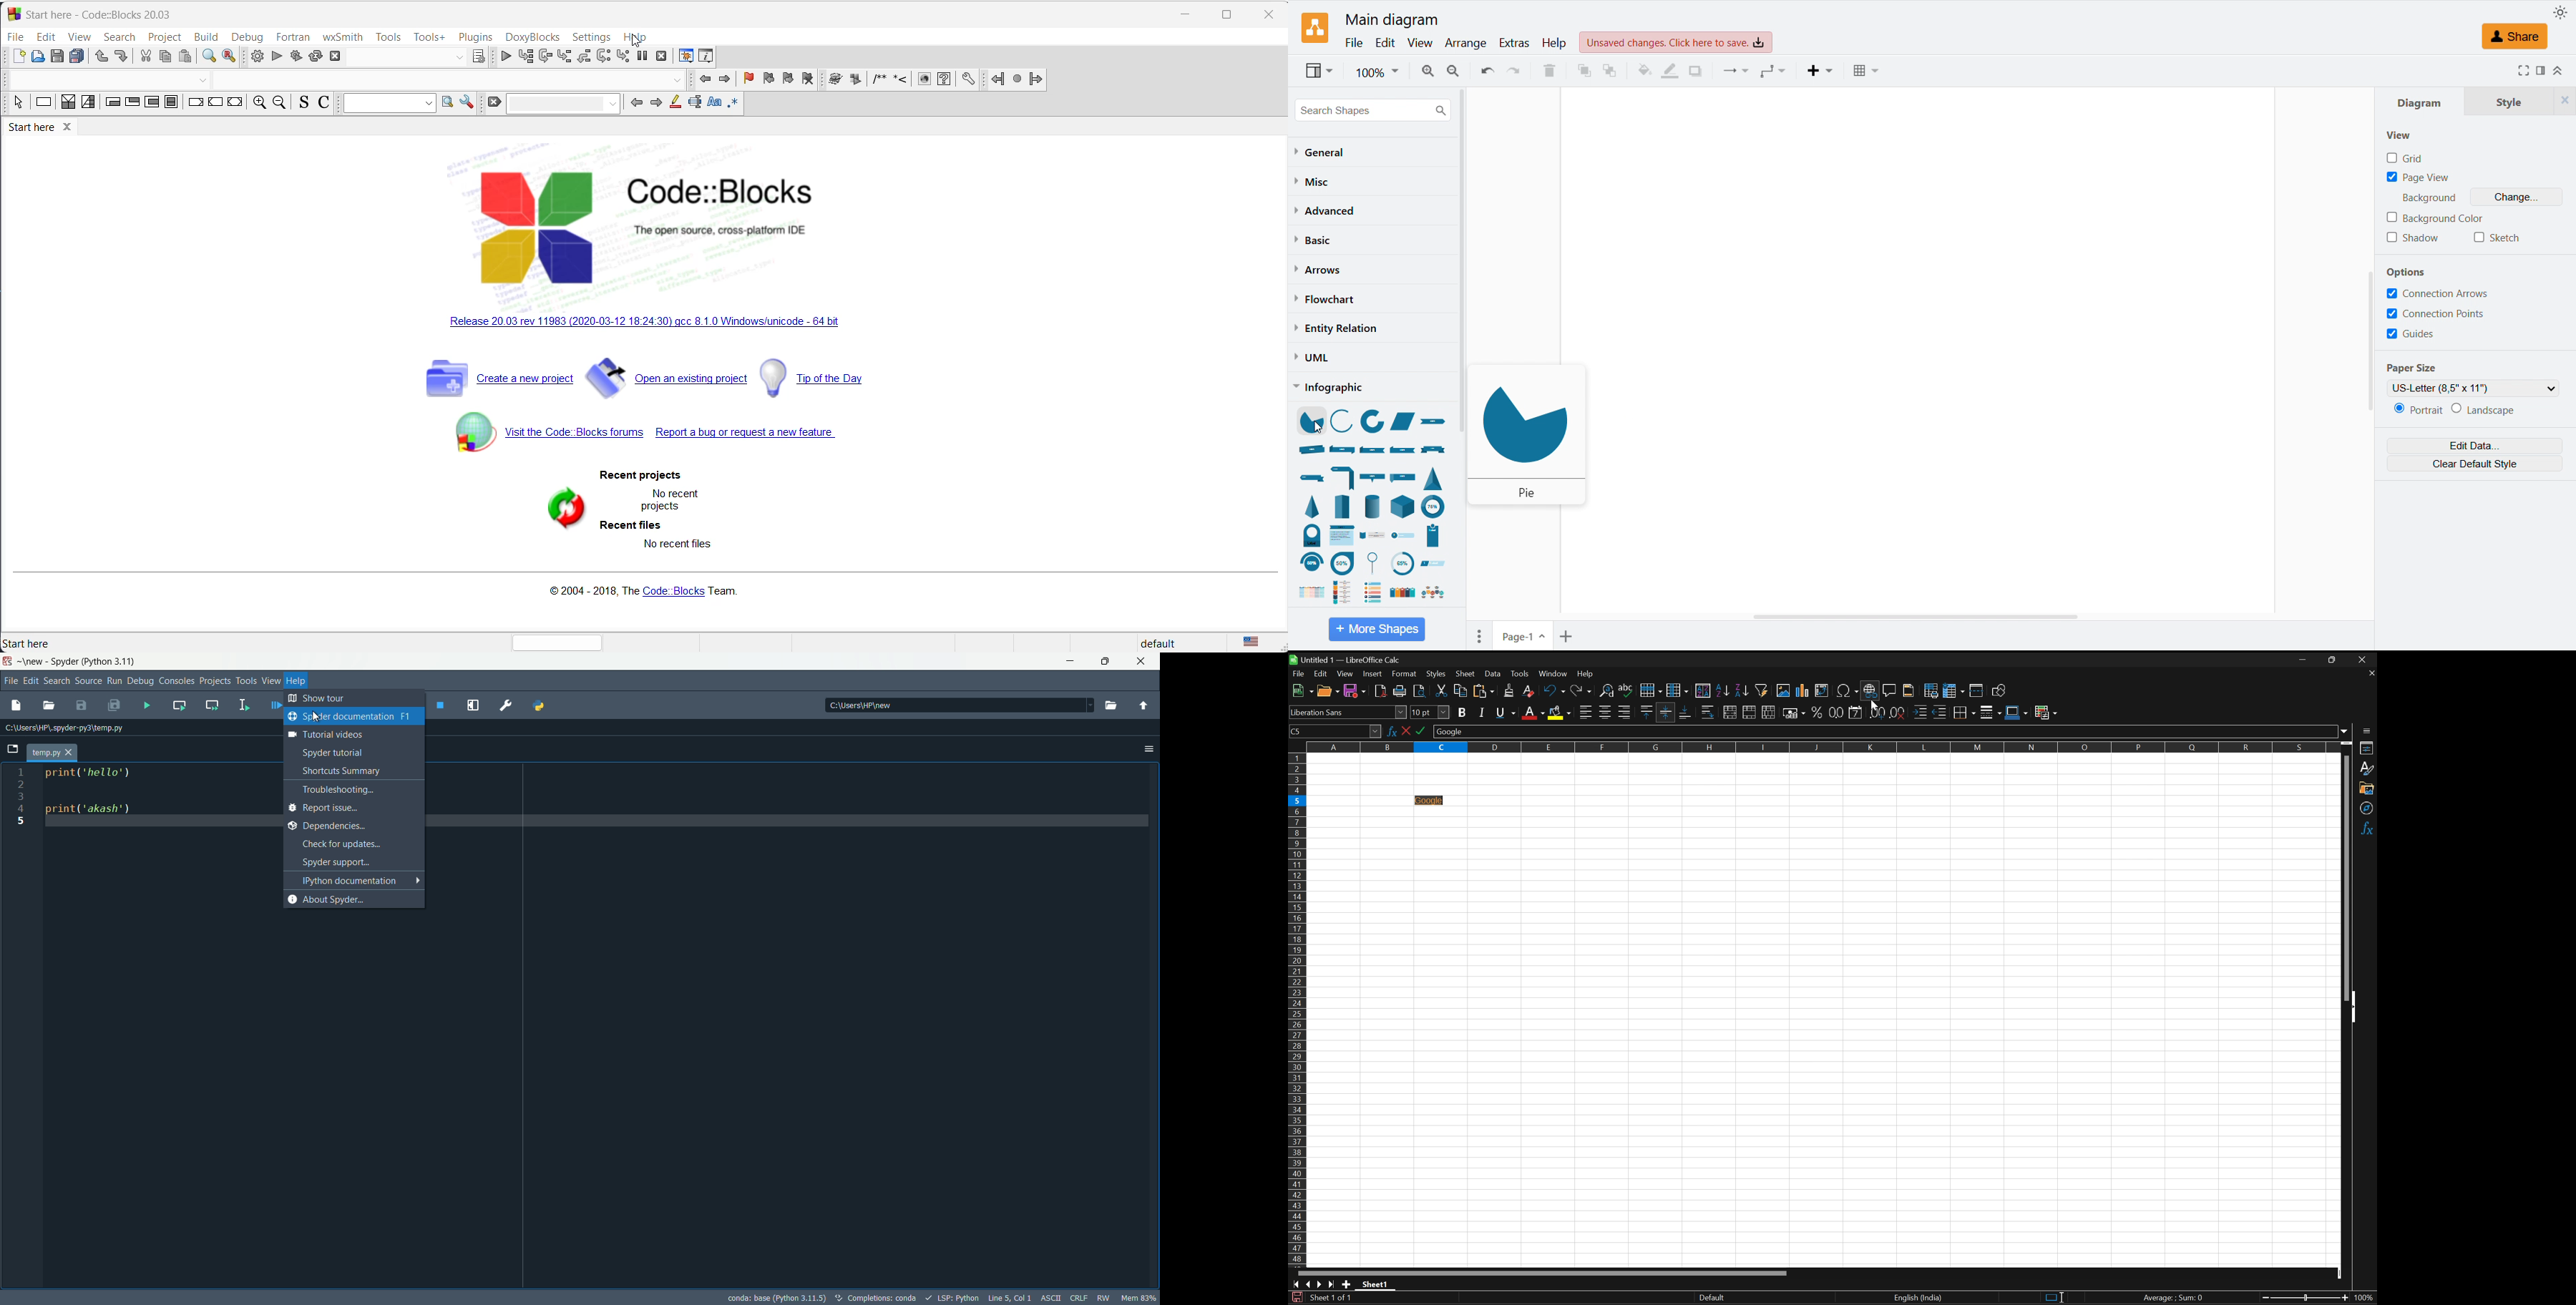 This screenshot has height=1316, width=2576. What do you see at coordinates (2410, 368) in the screenshot?
I see `Paper size ` at bounding box center [2410, 368].